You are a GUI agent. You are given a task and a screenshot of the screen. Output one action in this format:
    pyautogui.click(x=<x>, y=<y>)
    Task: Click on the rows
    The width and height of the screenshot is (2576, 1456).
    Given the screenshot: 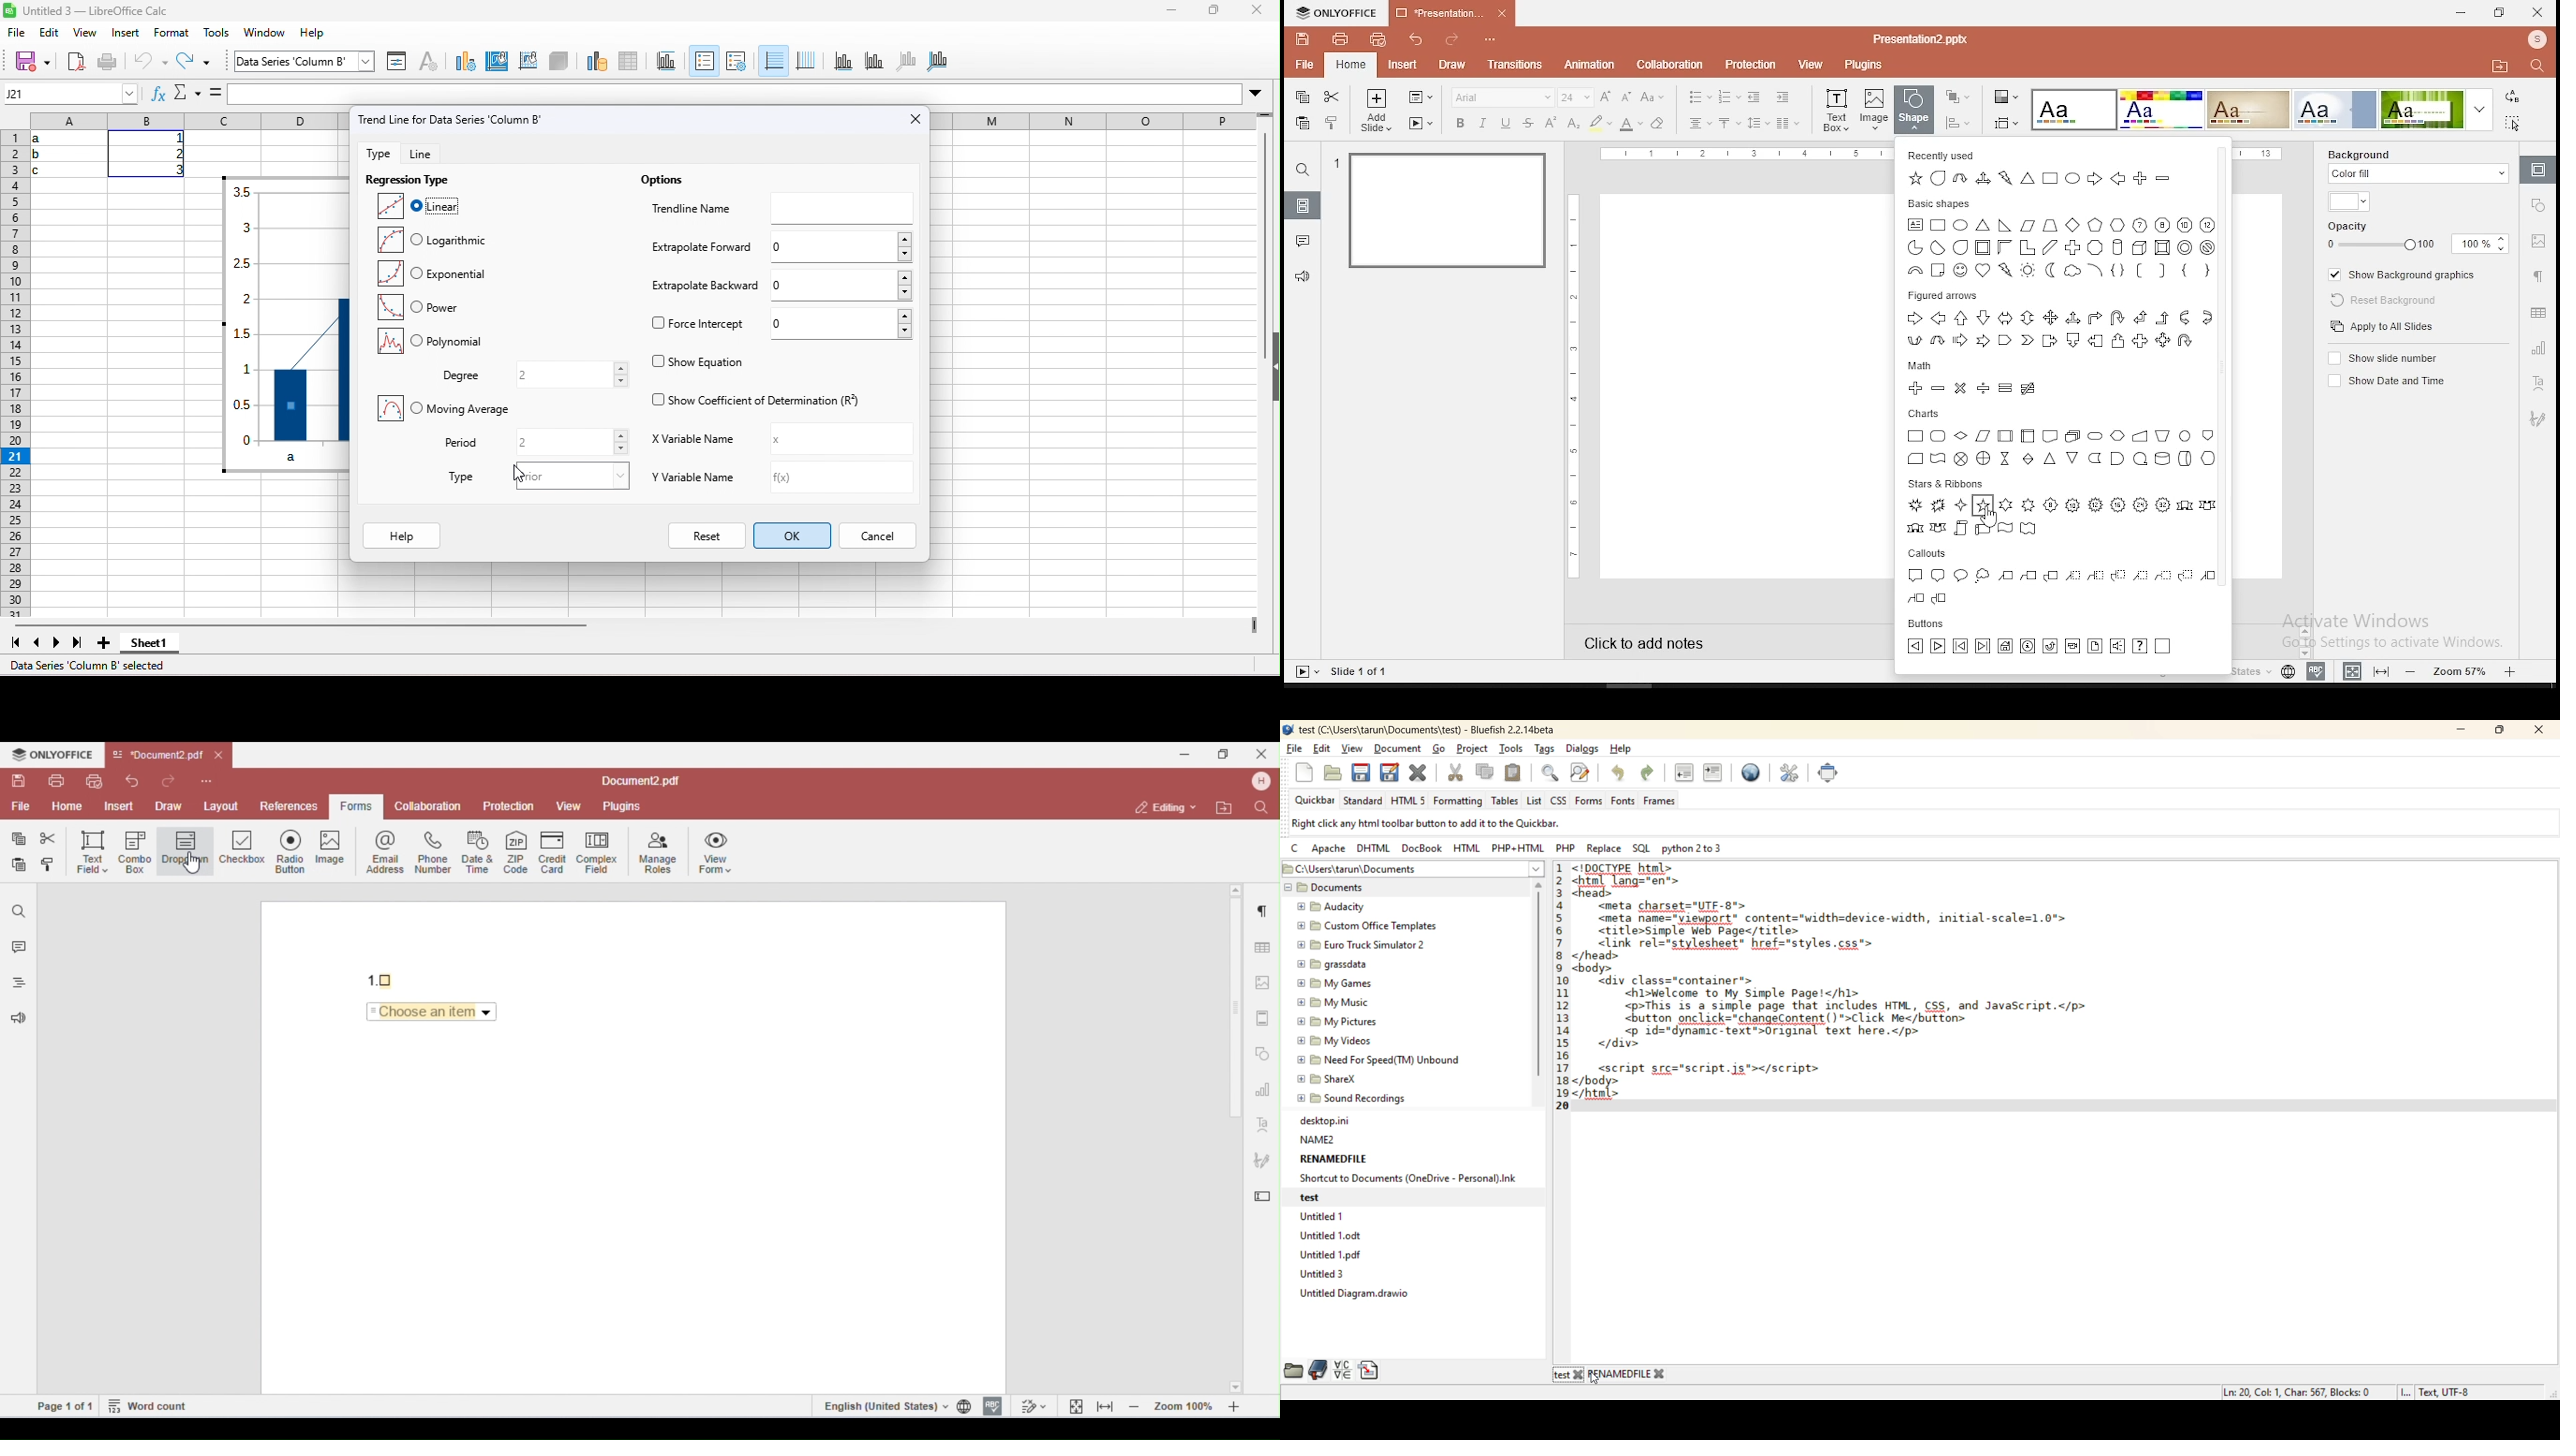 What is the action you would take?
    pyautogui.click(x=12, y=373)
    